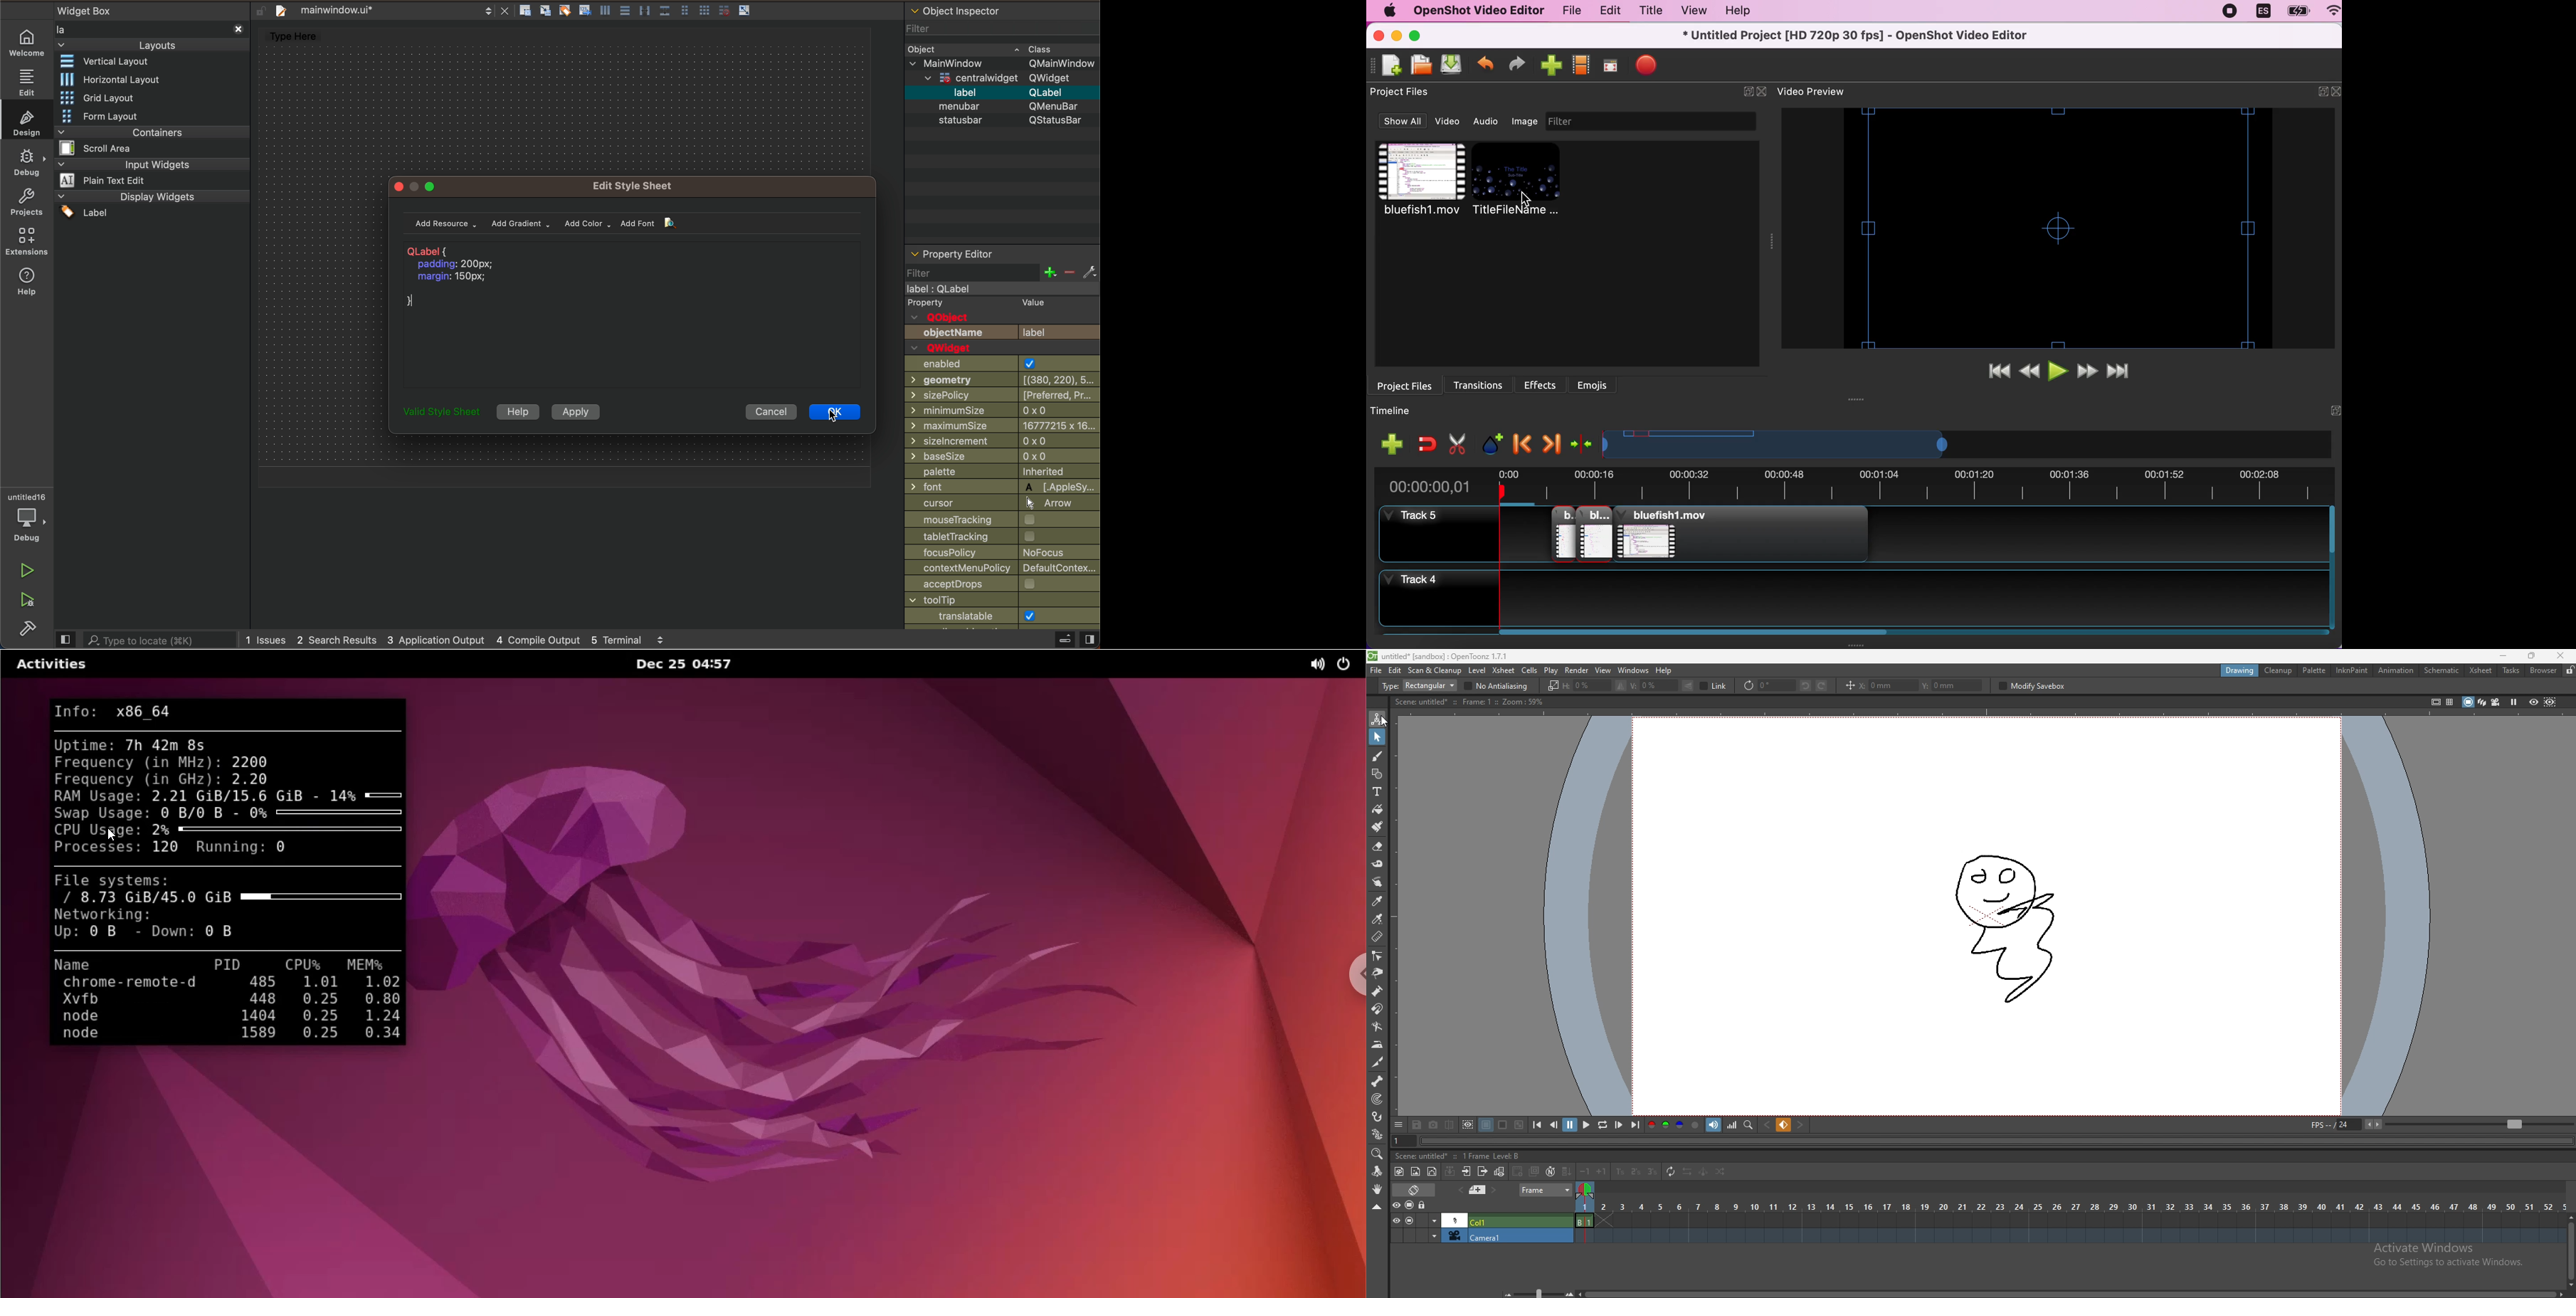 The image size is (2576, 1316). Describe the element at coordinates (1435, 670) in the screenshot. I see `scan and cleanup` at that location.